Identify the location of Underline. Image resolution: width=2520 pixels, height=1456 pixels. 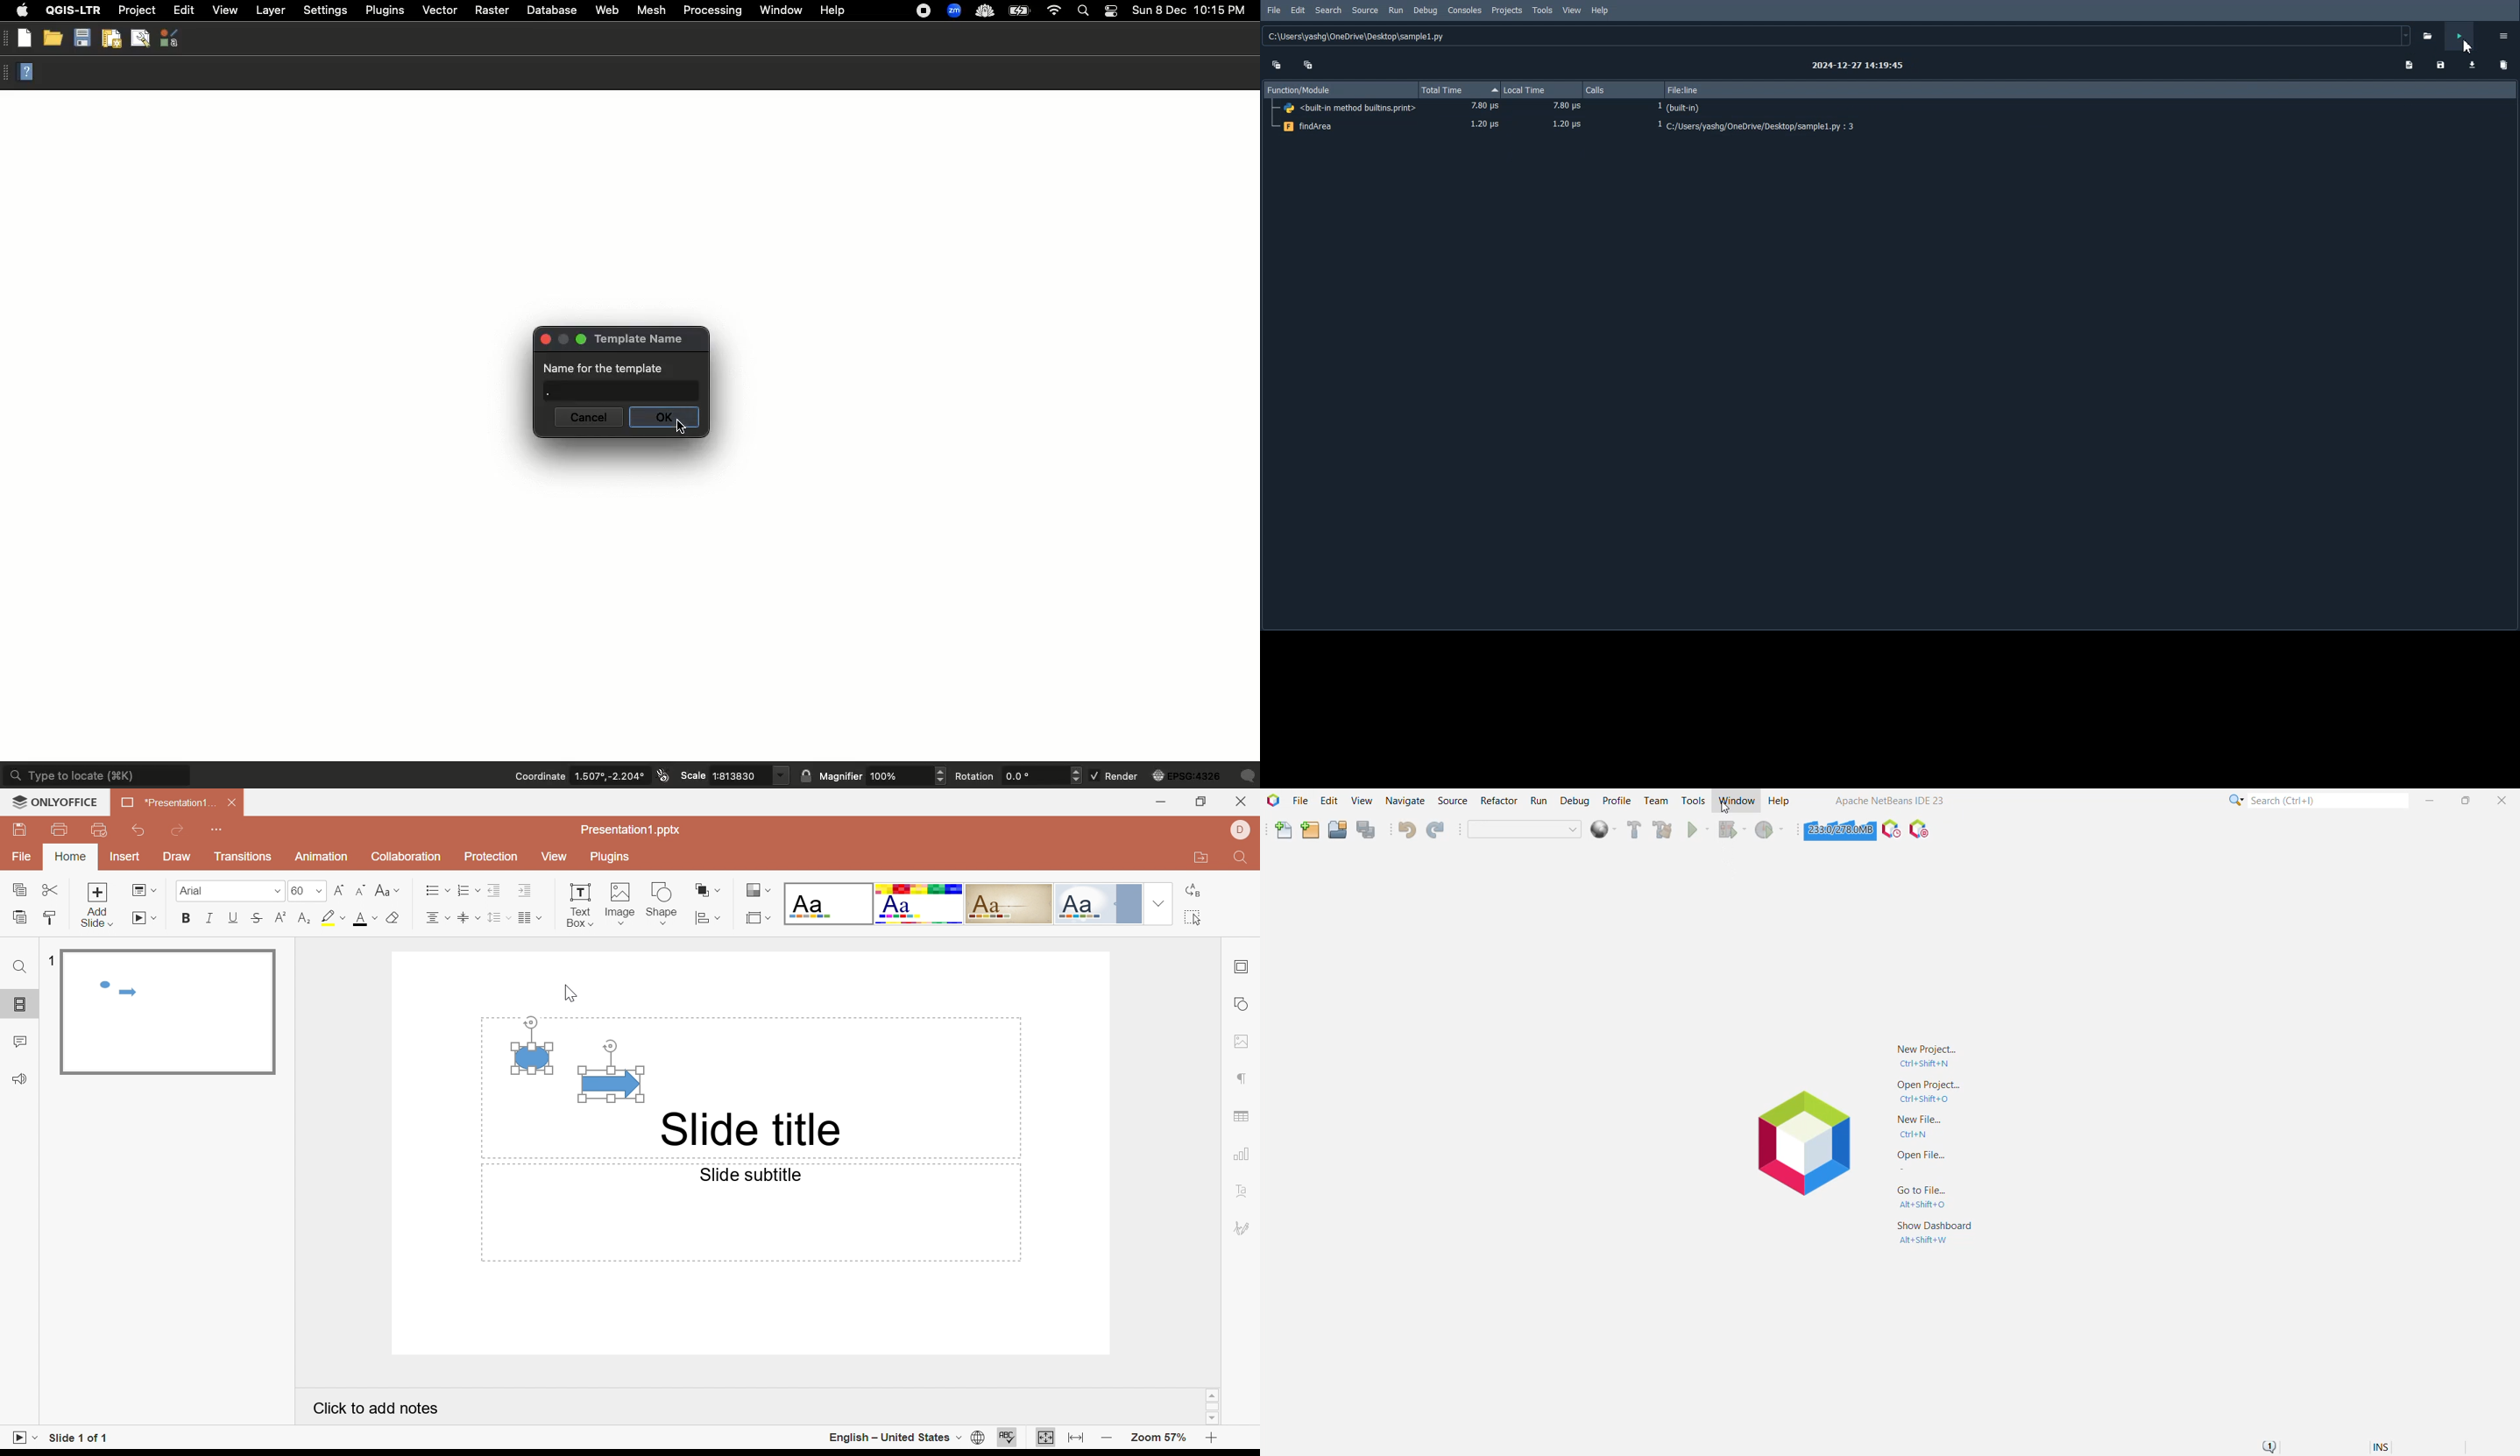
(234, 922).